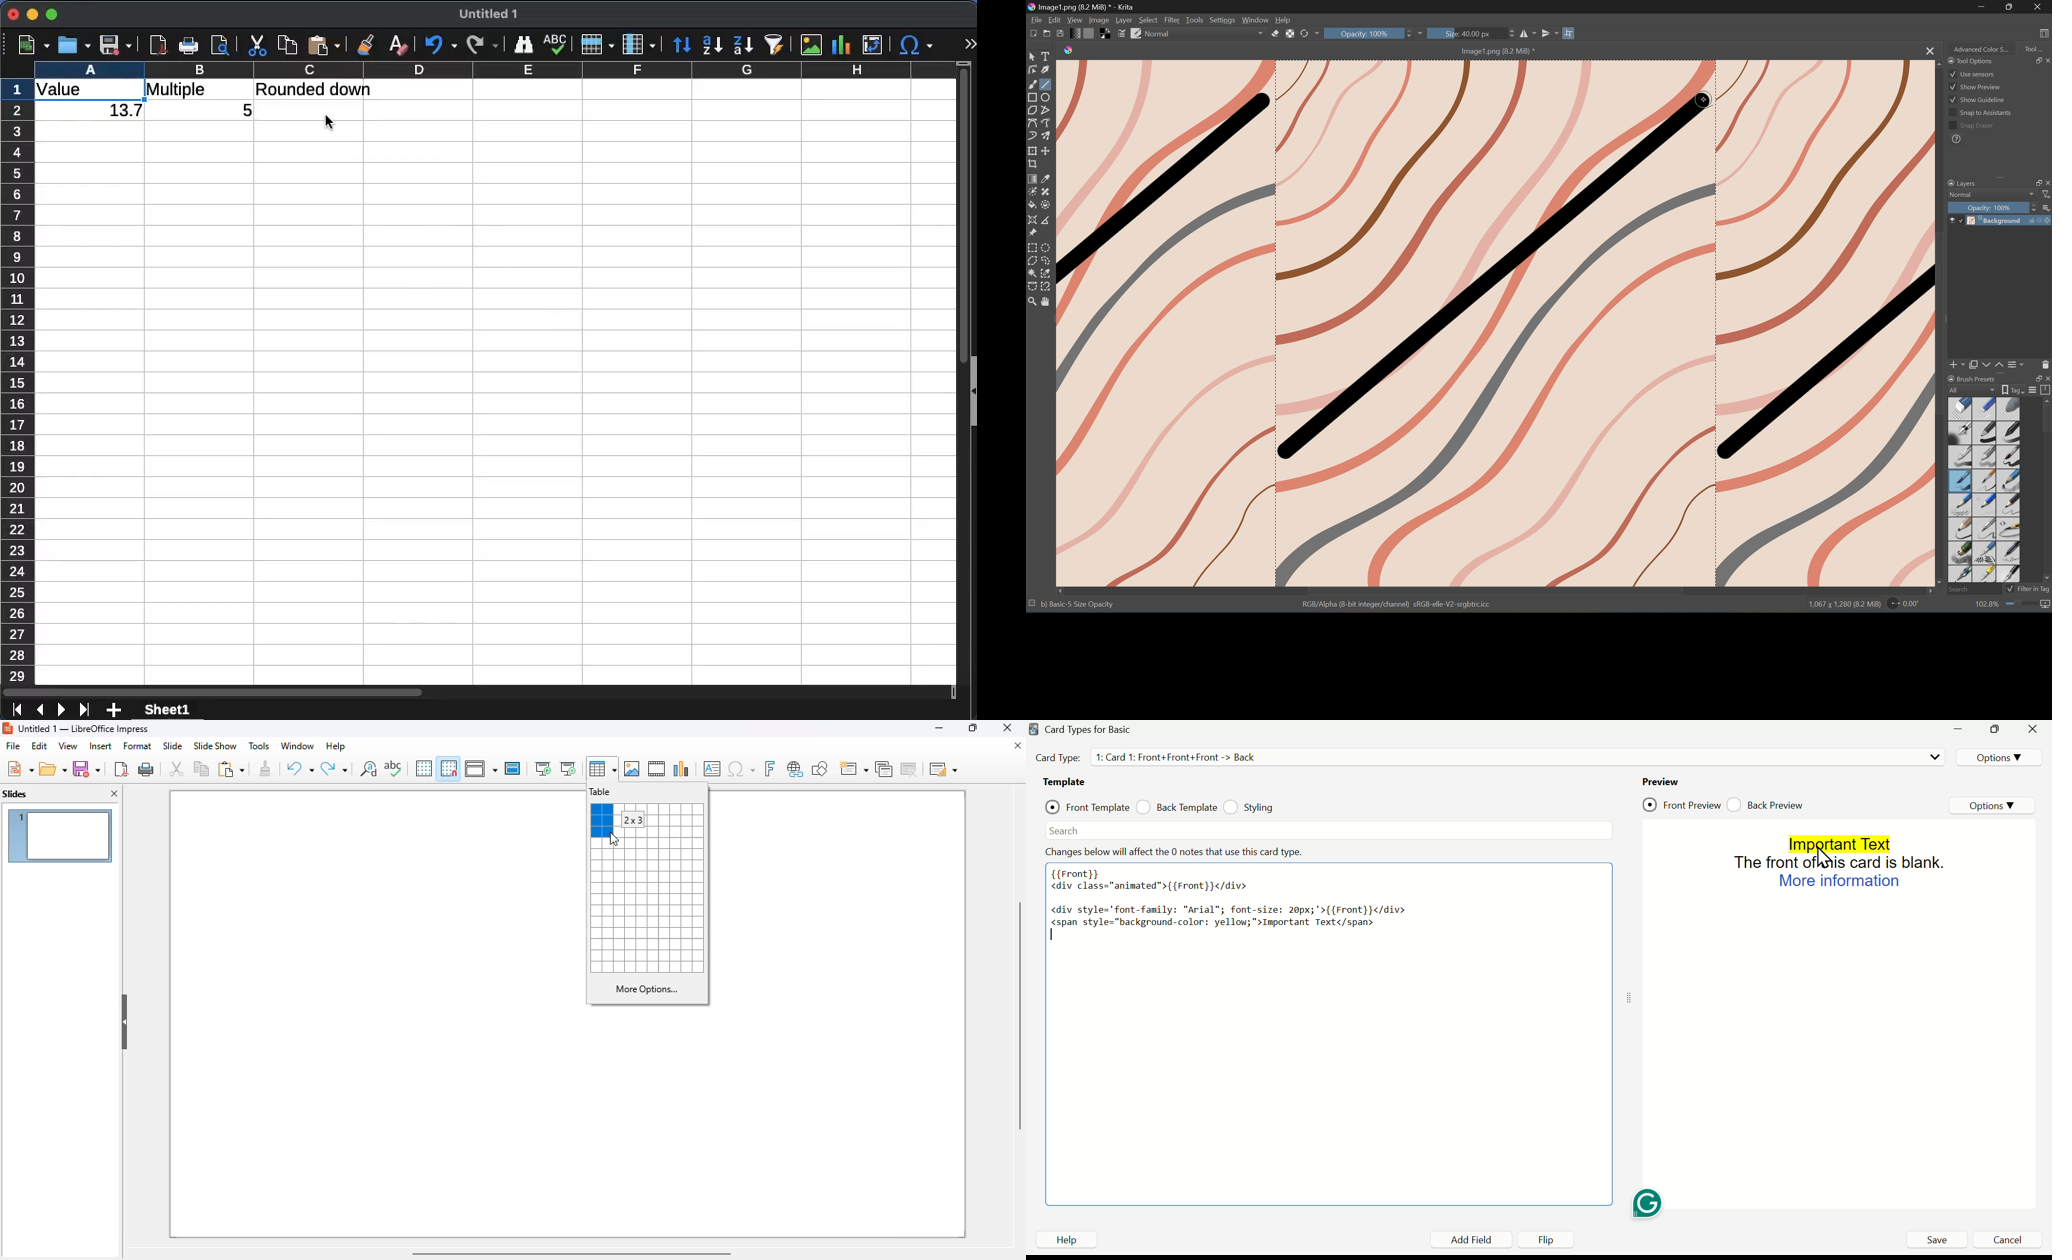 The width and height of the screenshot is (2072, 1260). I want to click on Slider, so click(2021, 604).